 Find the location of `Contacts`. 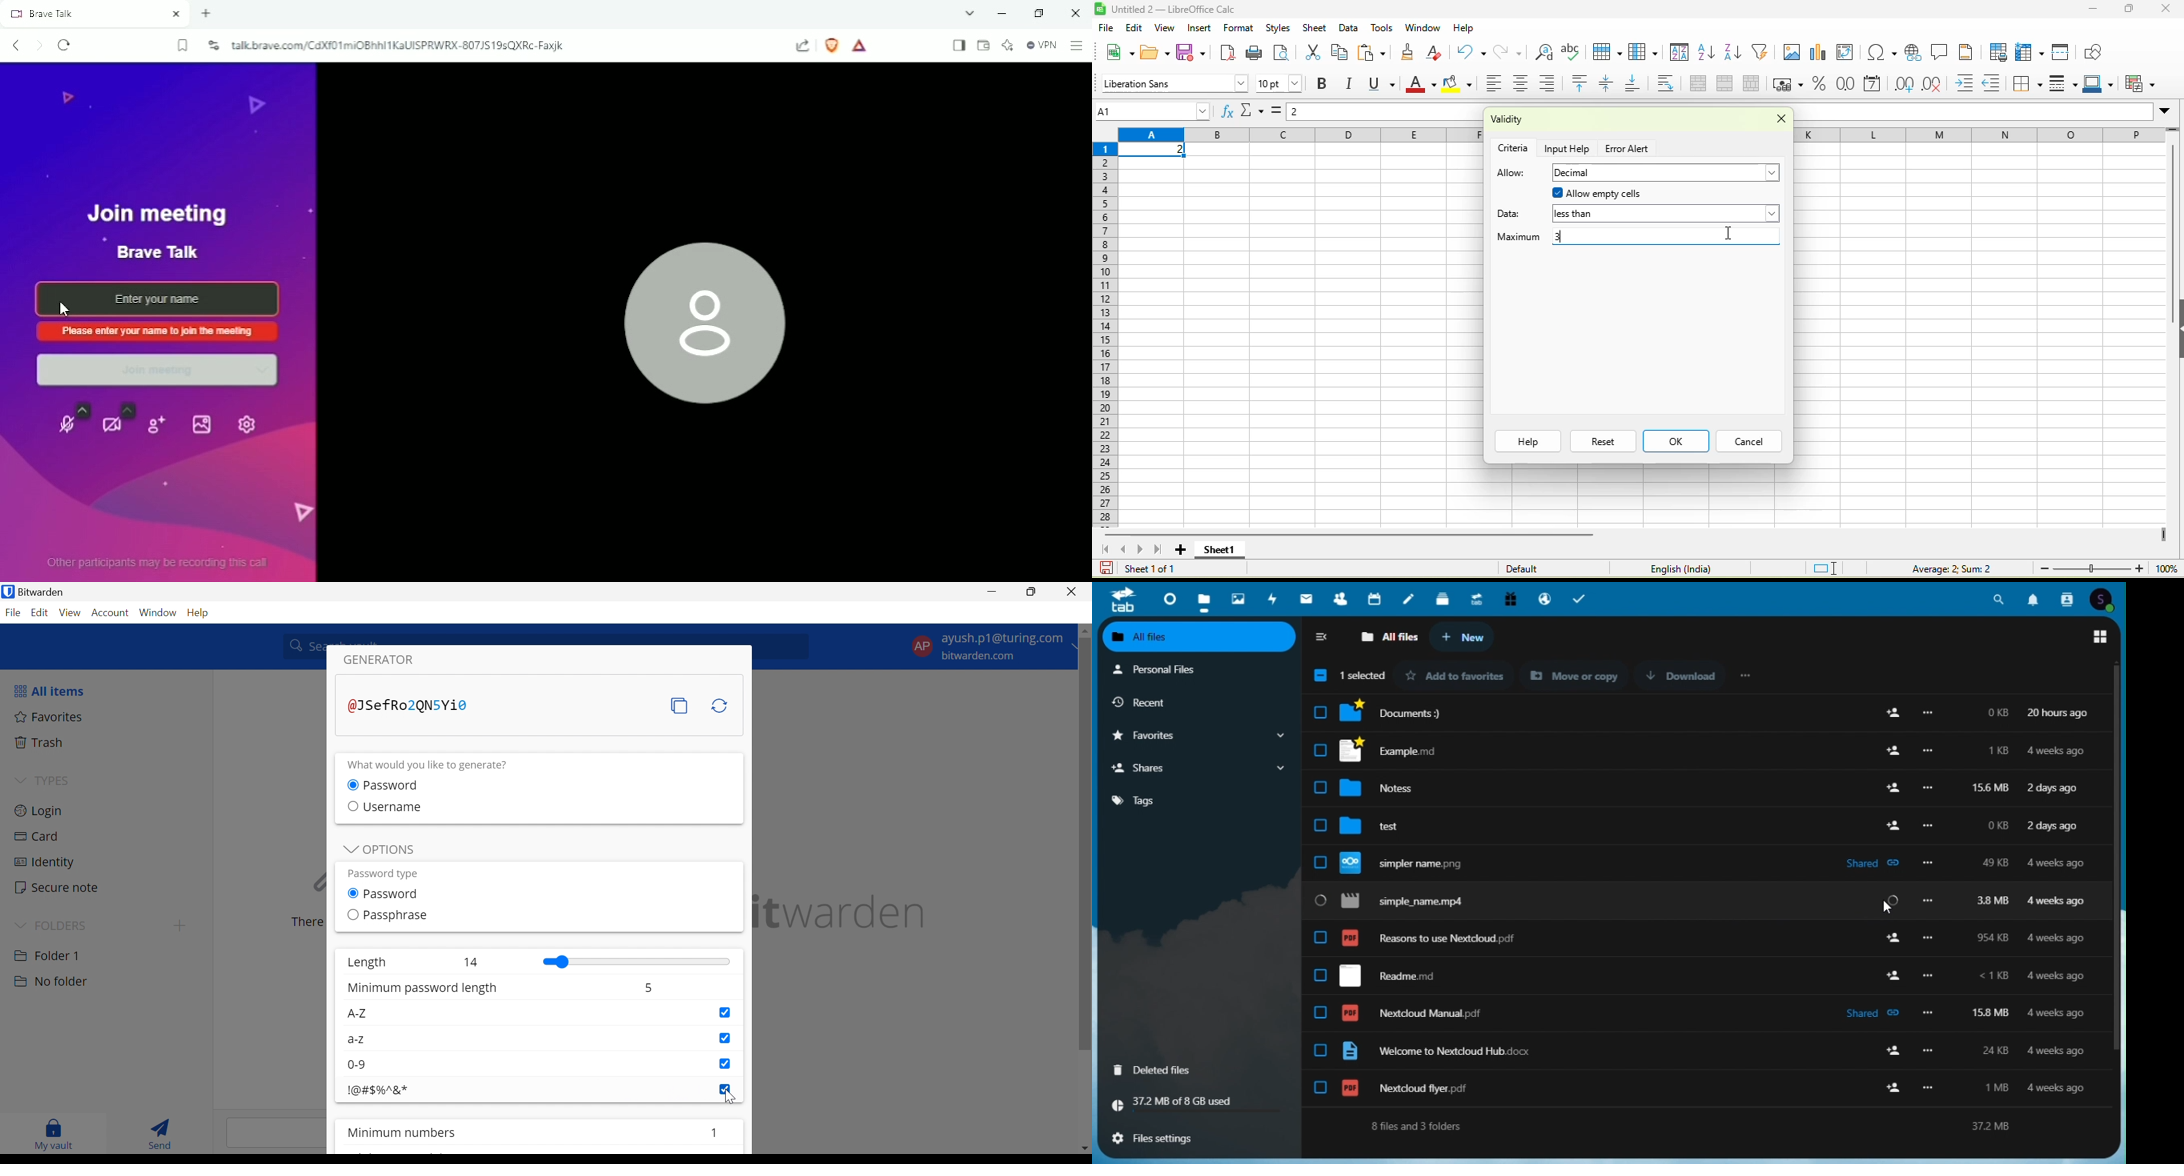

Contacts is located at coordinates (2066, 599).